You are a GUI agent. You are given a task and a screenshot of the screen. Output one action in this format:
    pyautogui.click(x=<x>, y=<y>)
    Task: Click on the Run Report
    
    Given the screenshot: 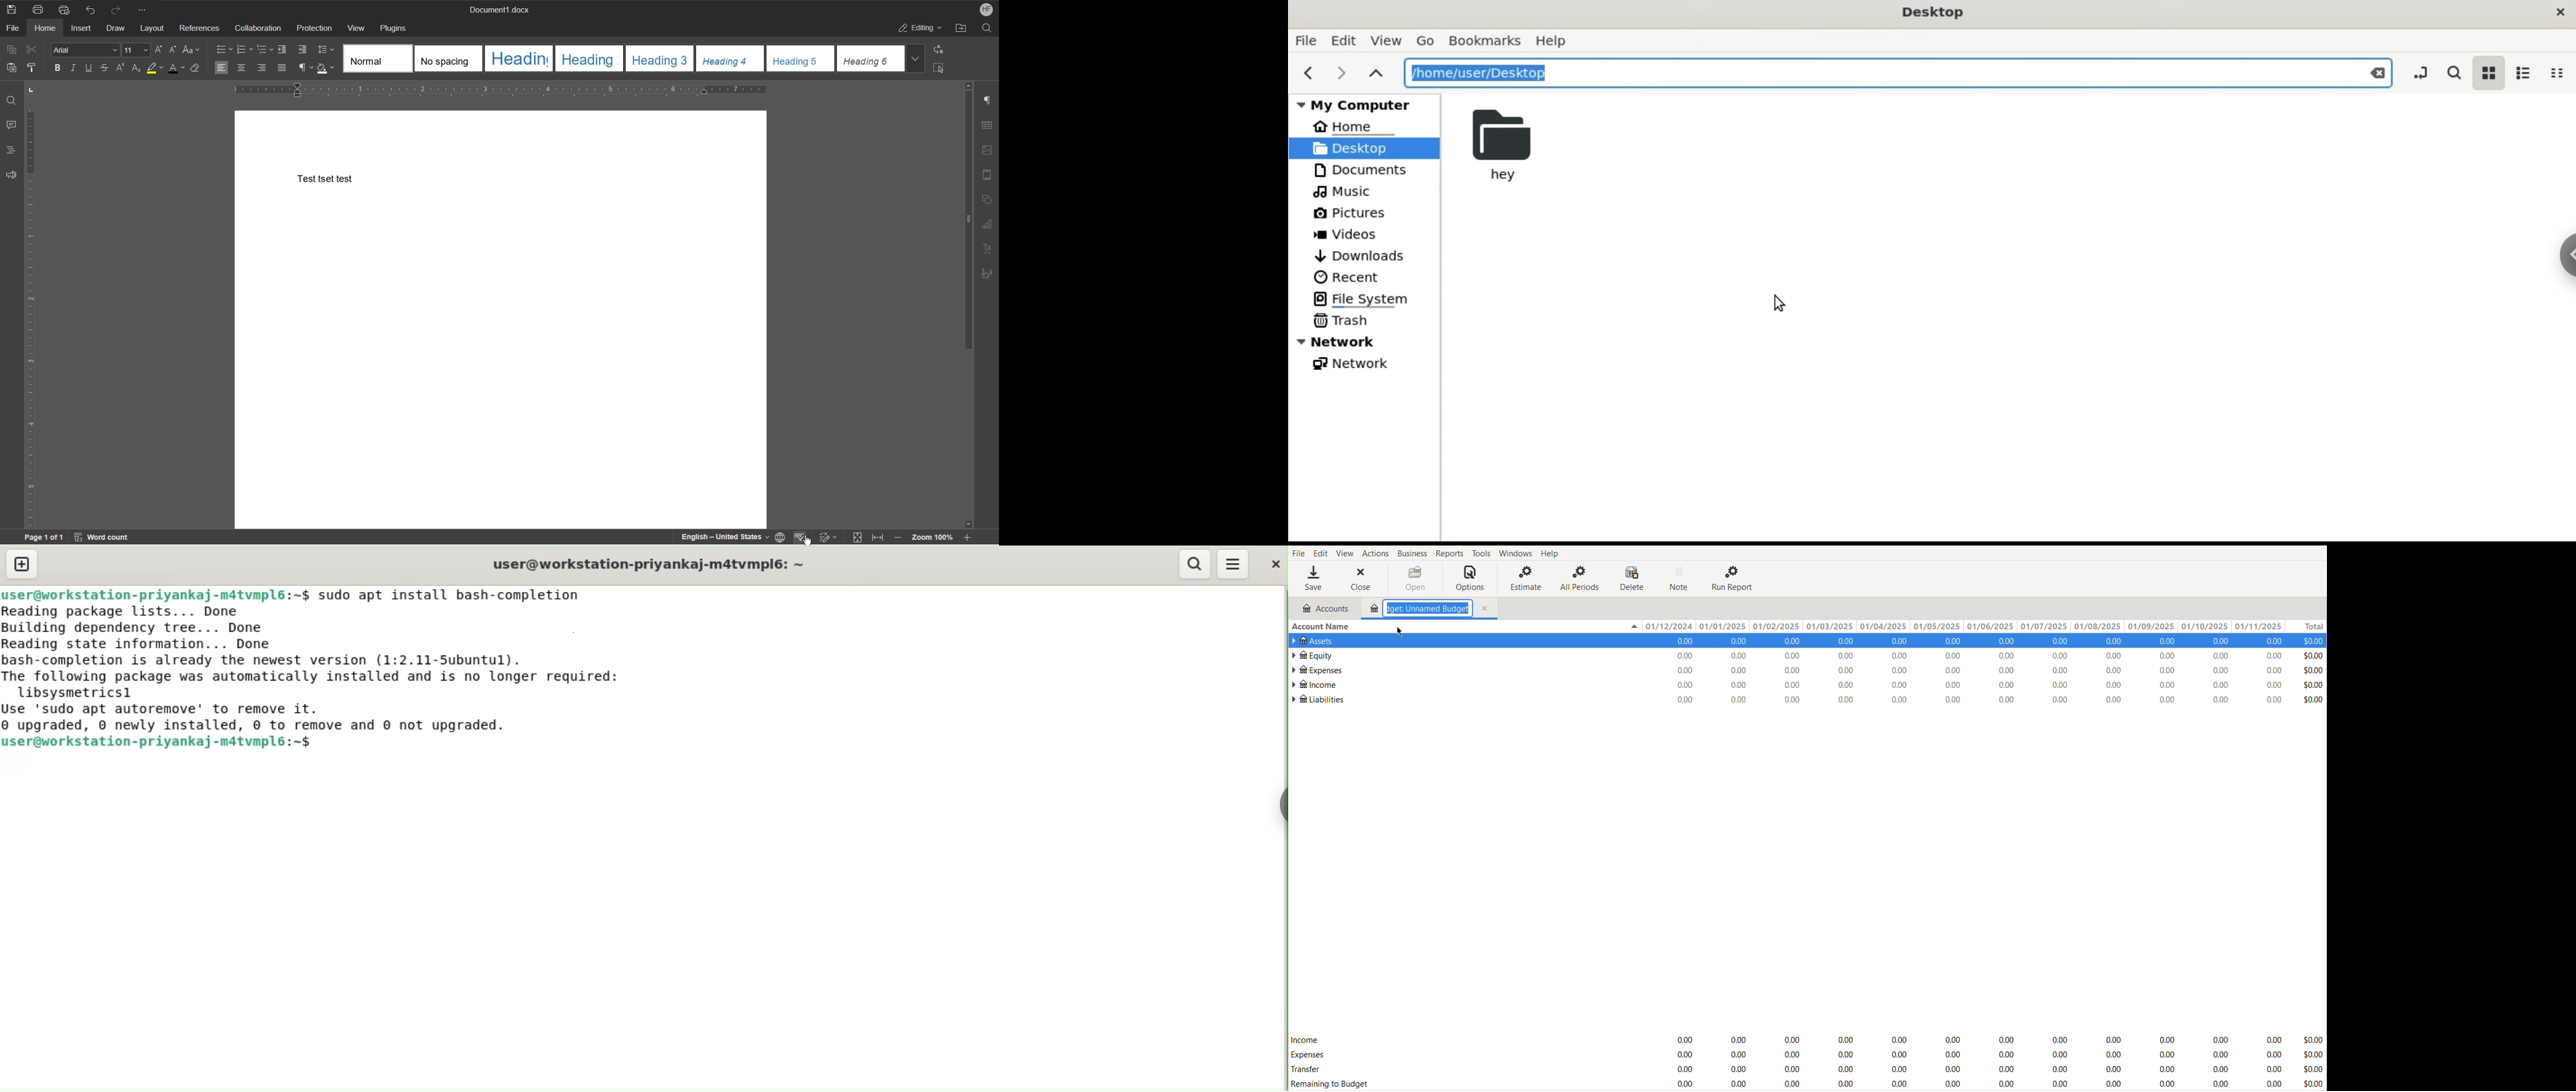 What is the action you would take?
    pyautogui.click(x=1732, y=578)
    